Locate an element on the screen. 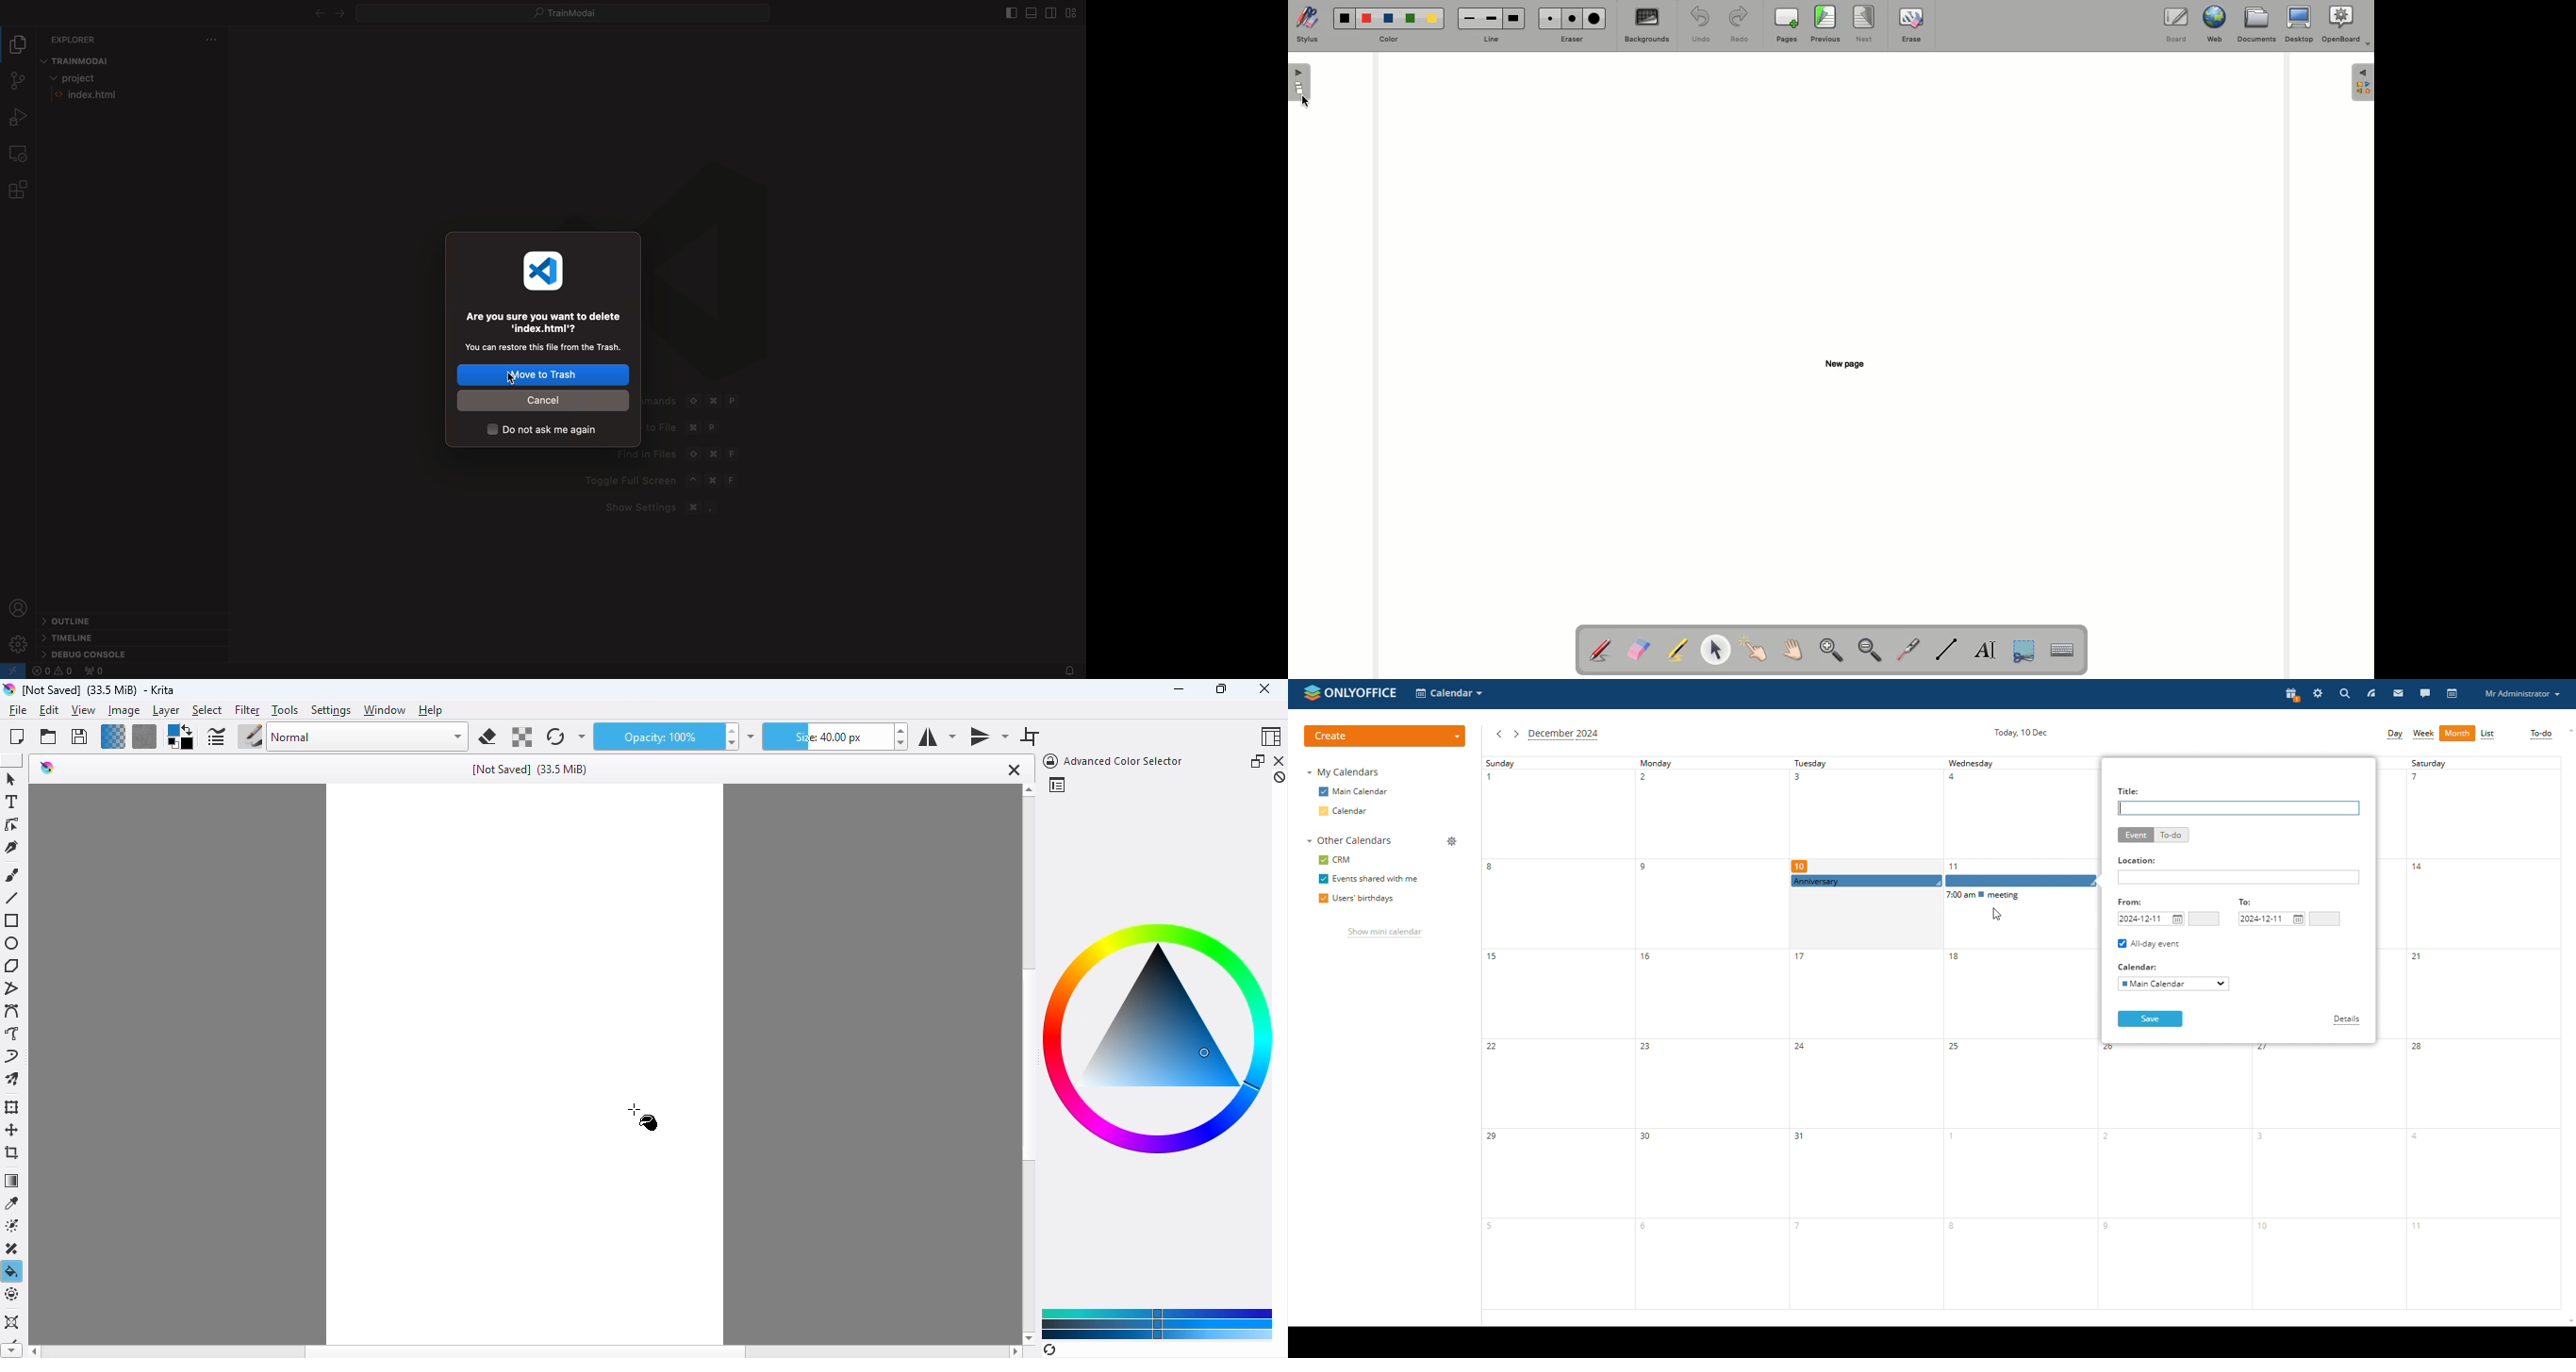 This screenshot has height=1372, width=2576. scheduled event is located at coordinates (1945, 882).